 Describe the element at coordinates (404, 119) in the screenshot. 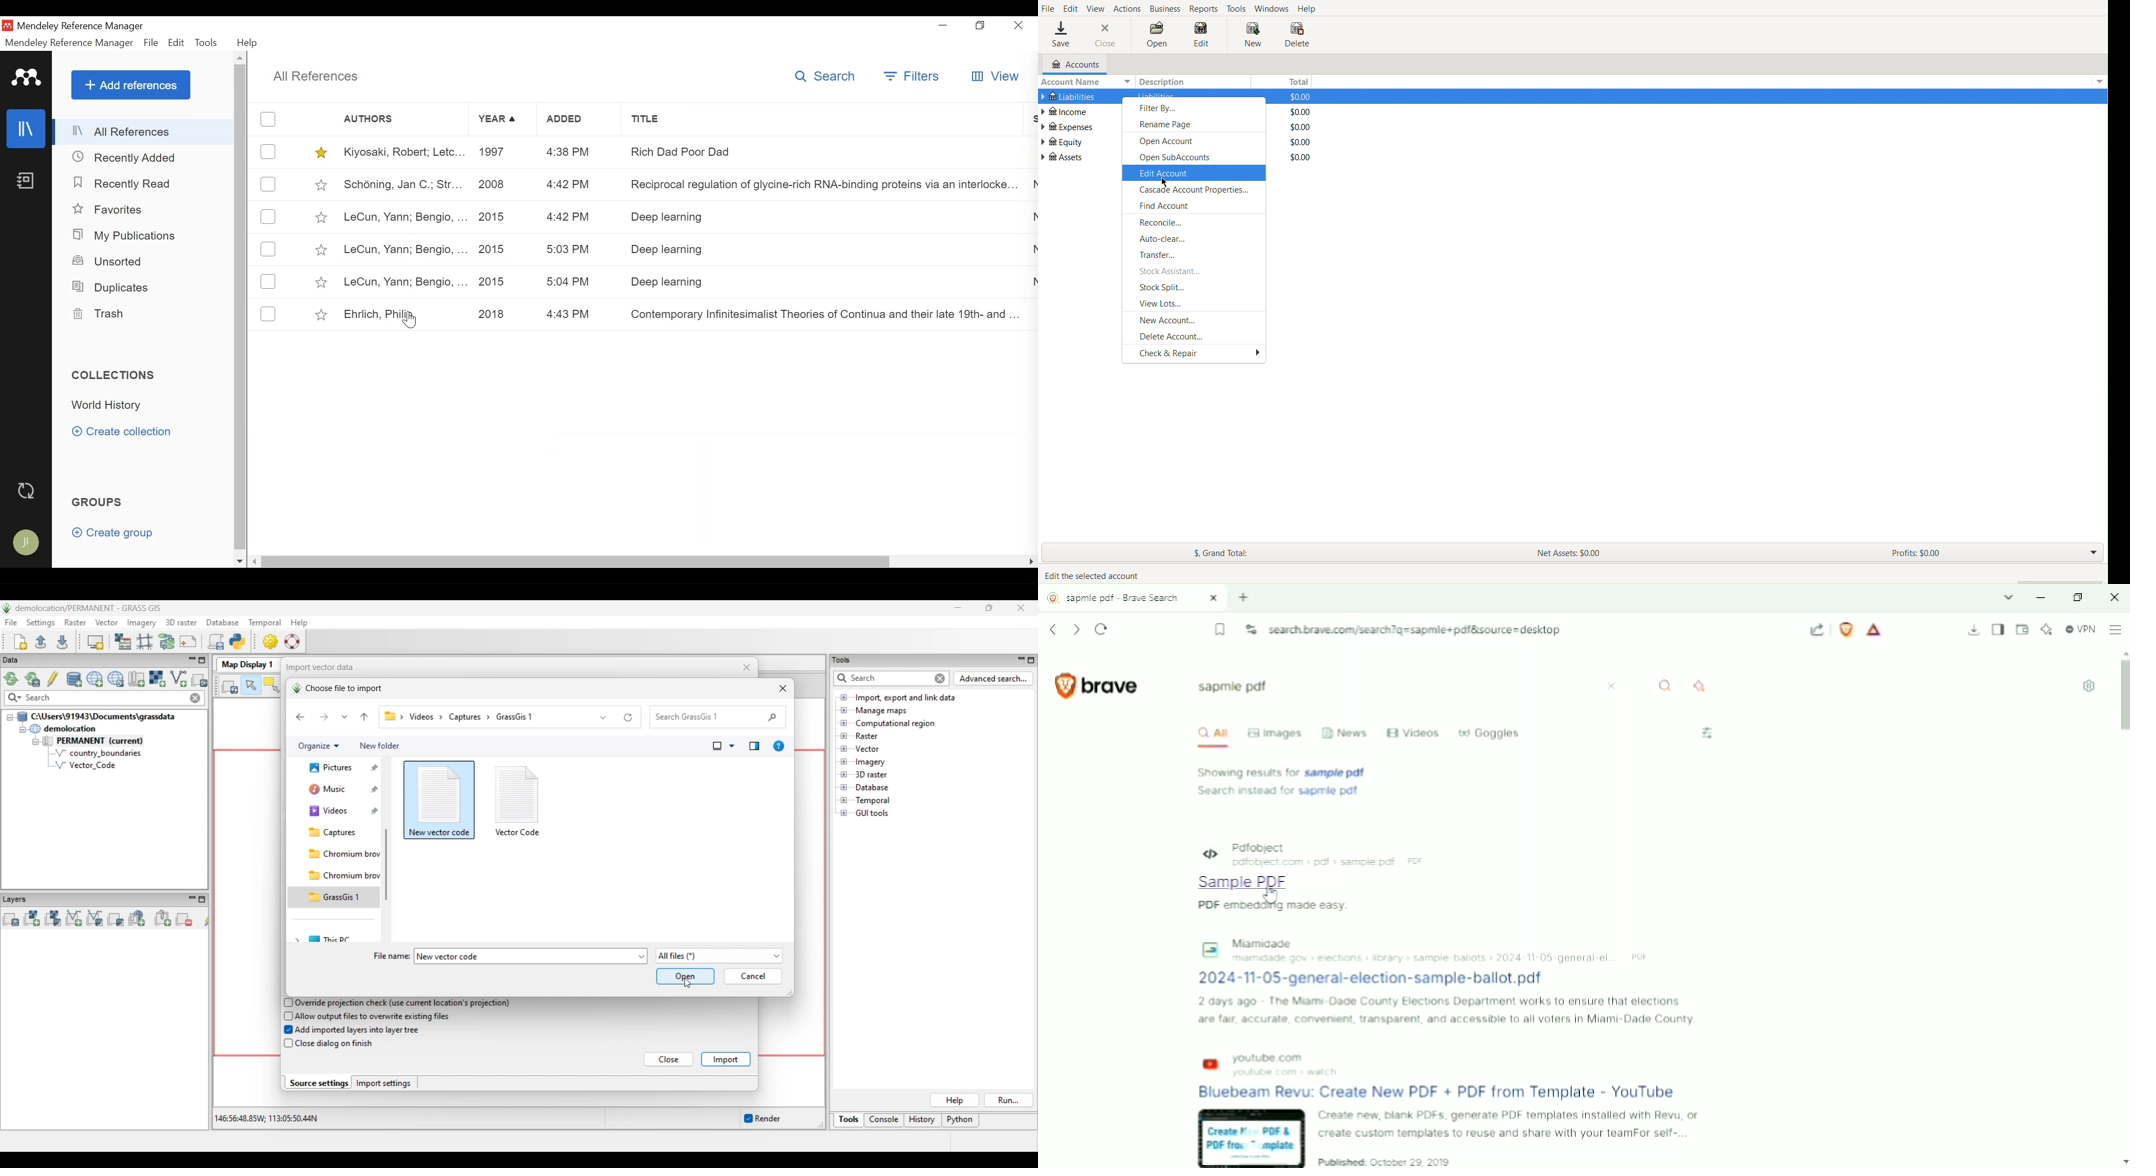

I see `Author ` at that location.